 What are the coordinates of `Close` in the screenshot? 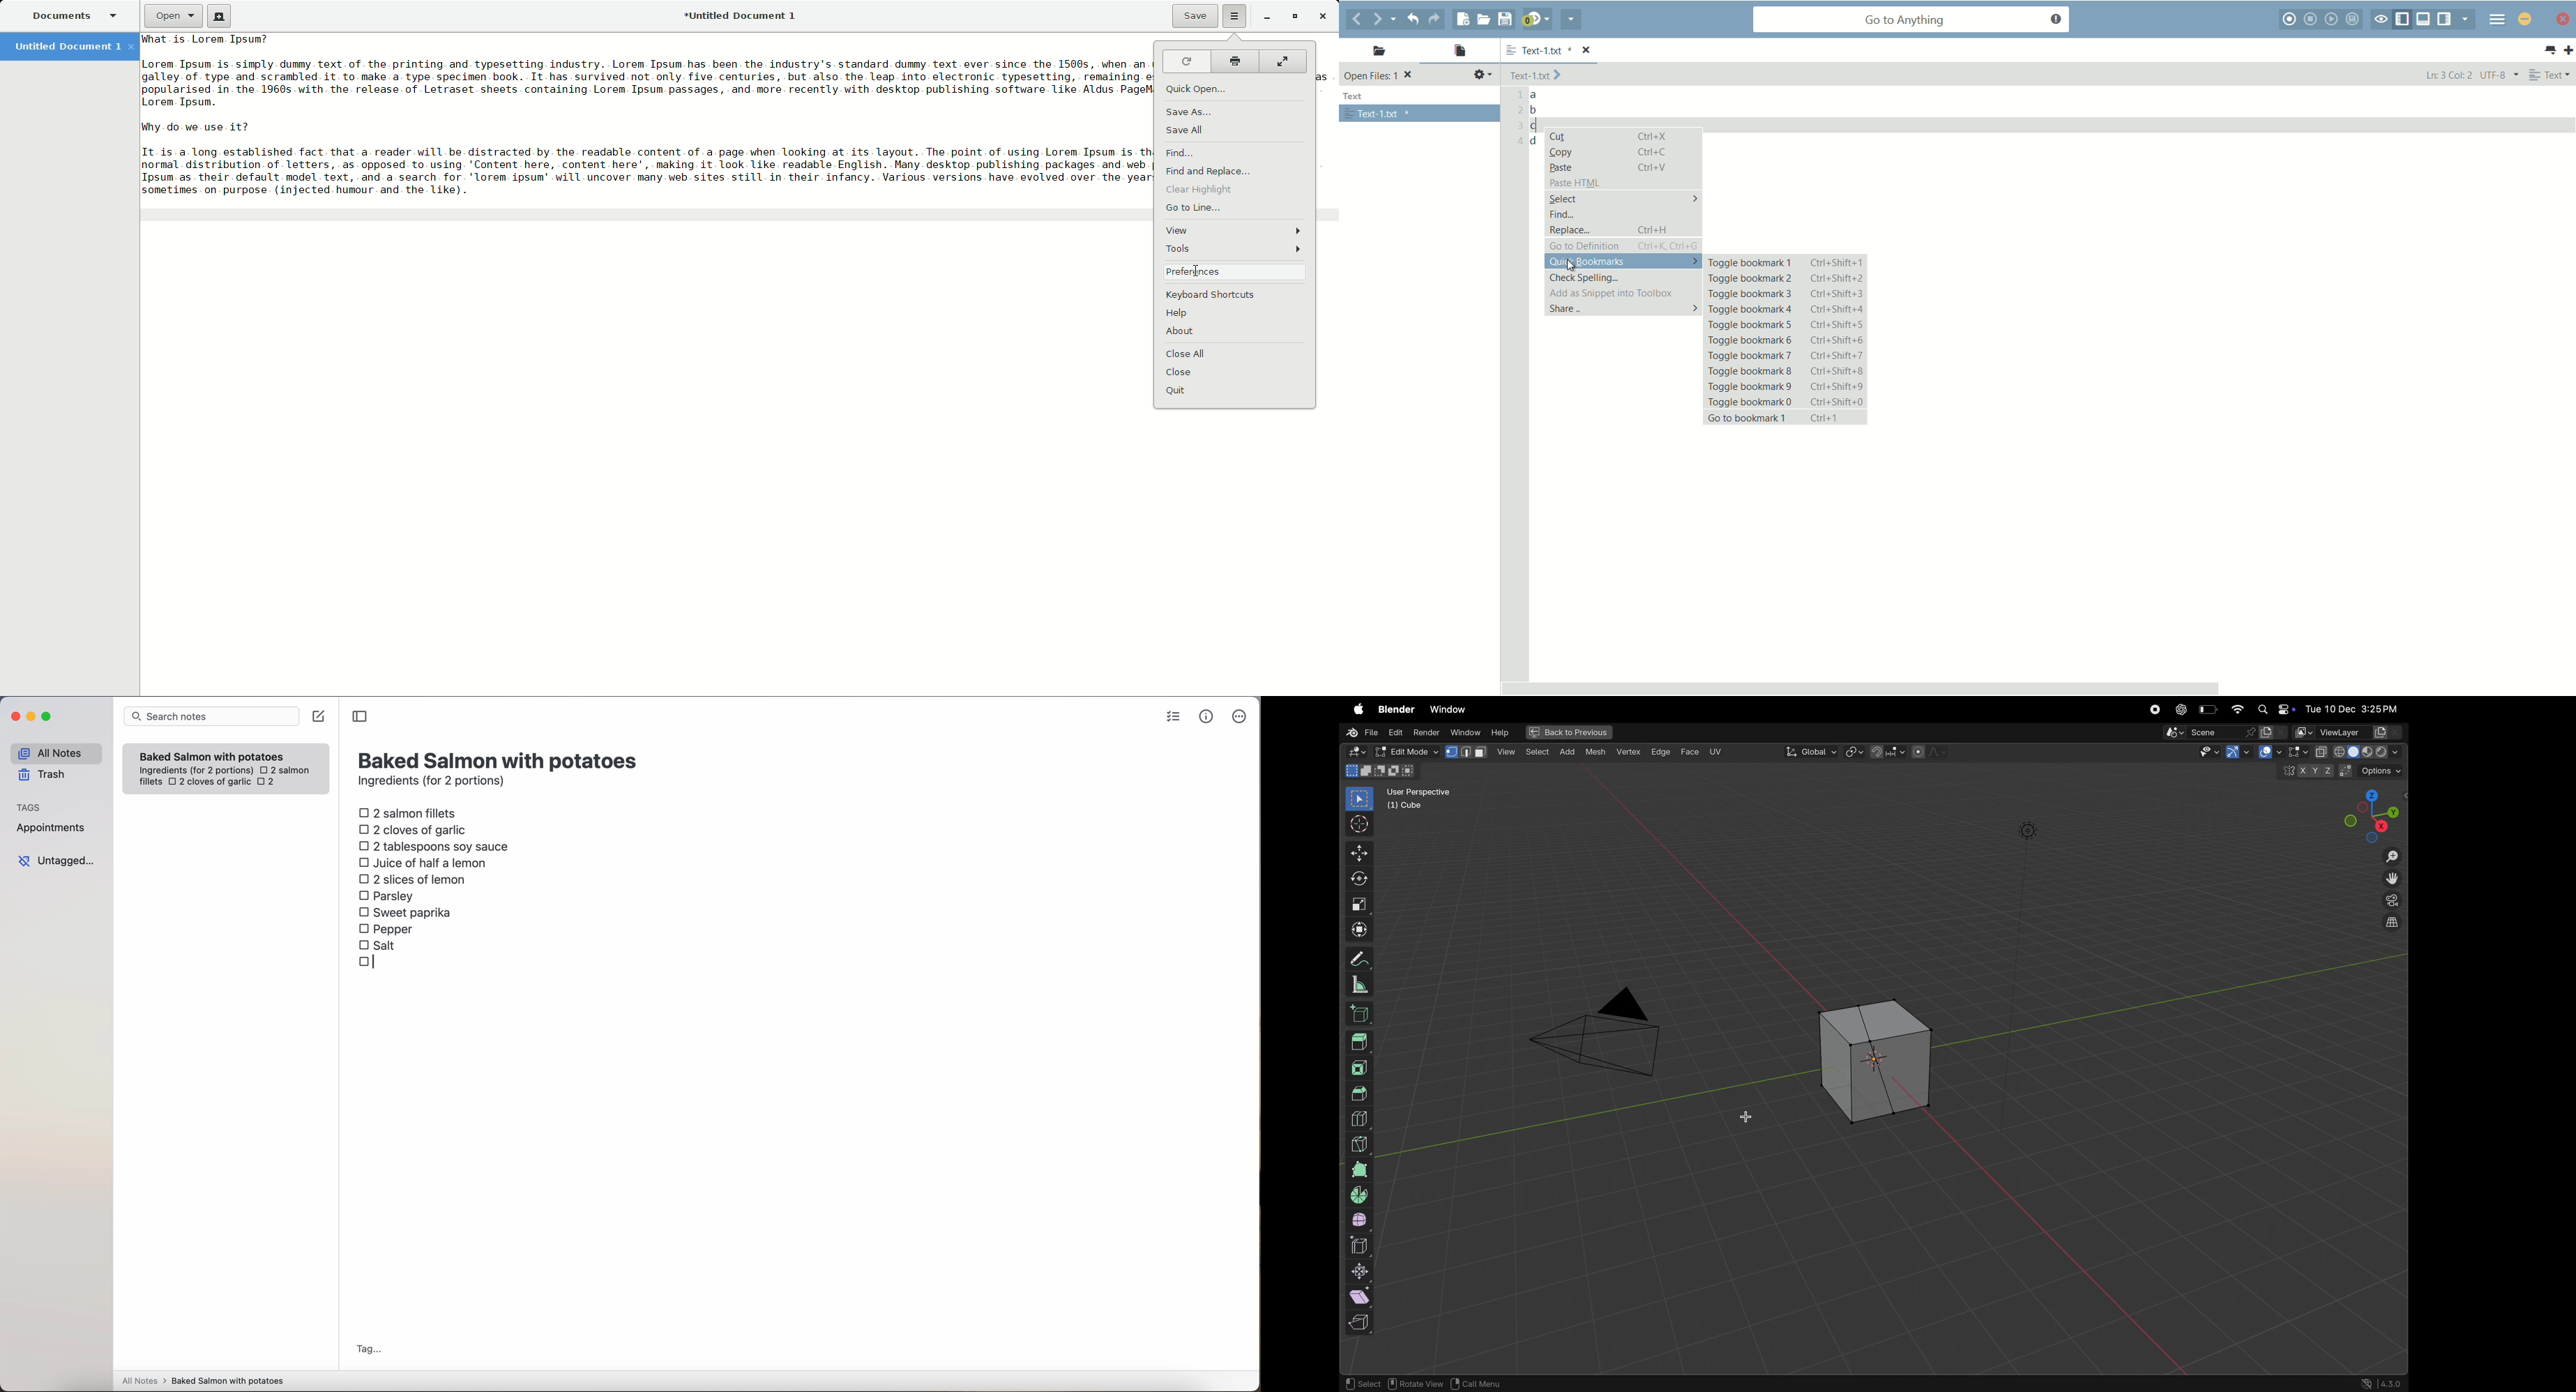 It's located at (1322, 15).